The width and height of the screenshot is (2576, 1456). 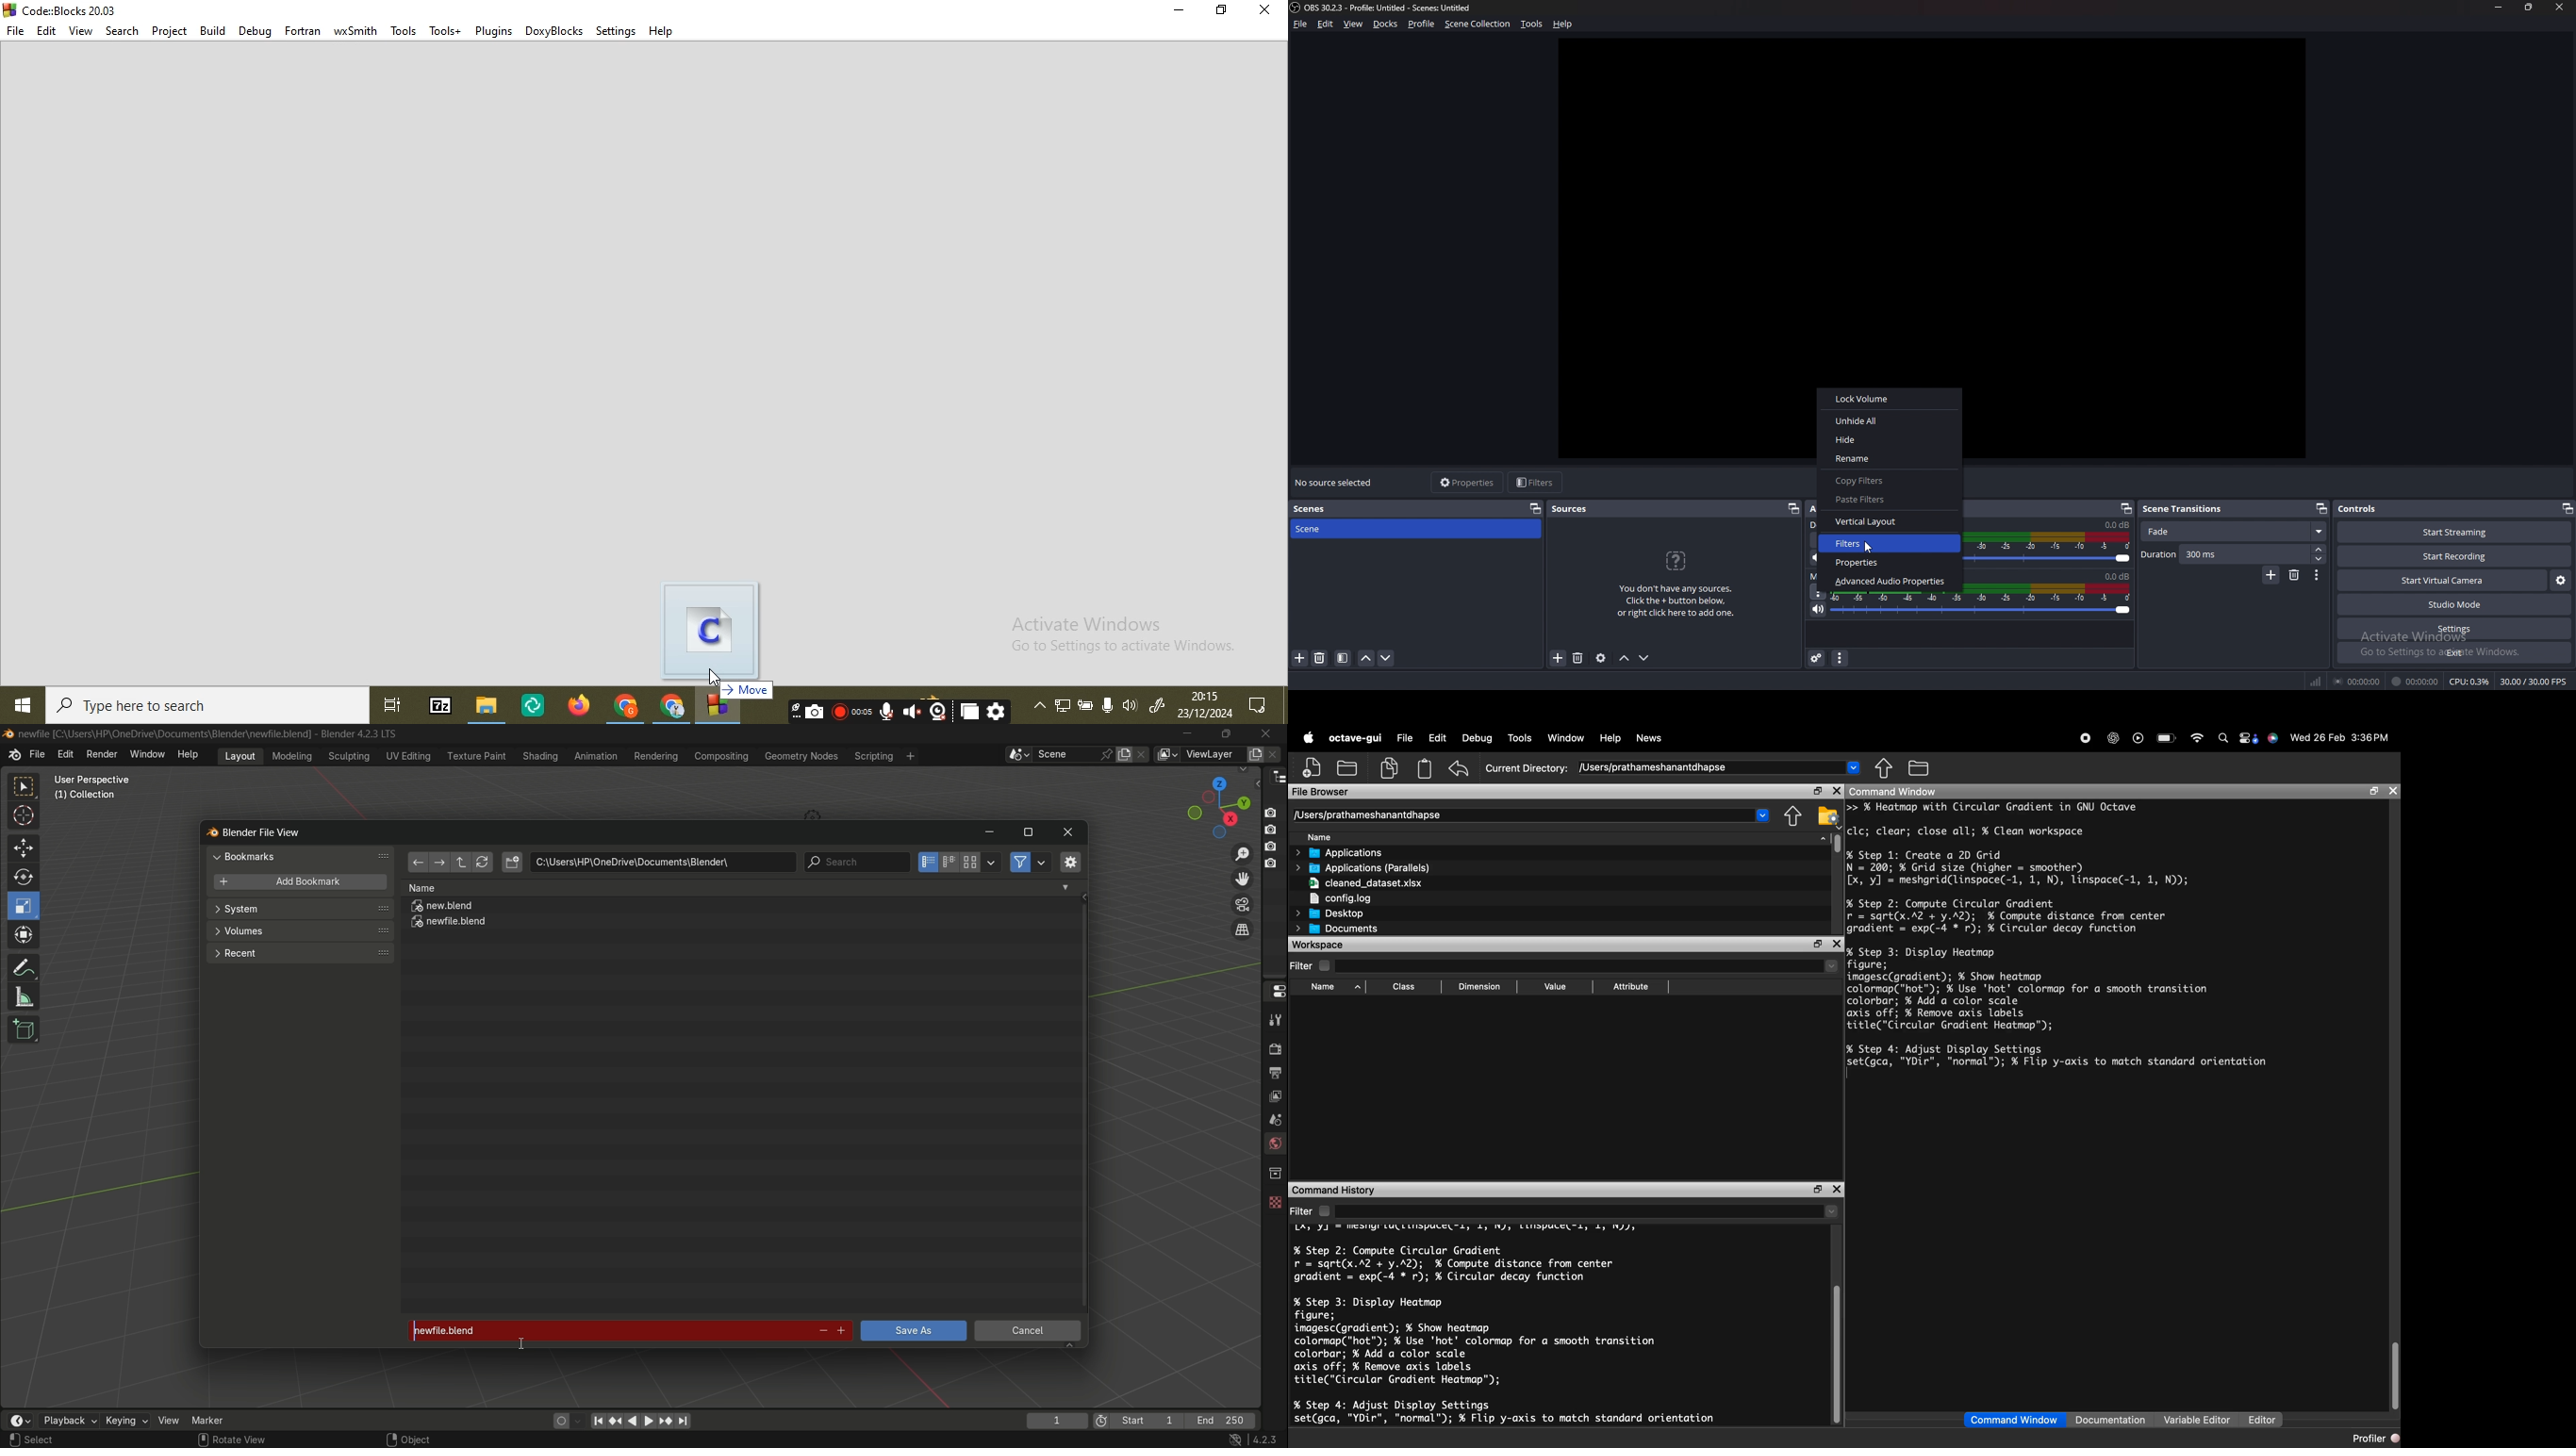 What do you see at coordinates (80, 30) in the screenshot?
I see `View ` at bounding box center [80, 30].